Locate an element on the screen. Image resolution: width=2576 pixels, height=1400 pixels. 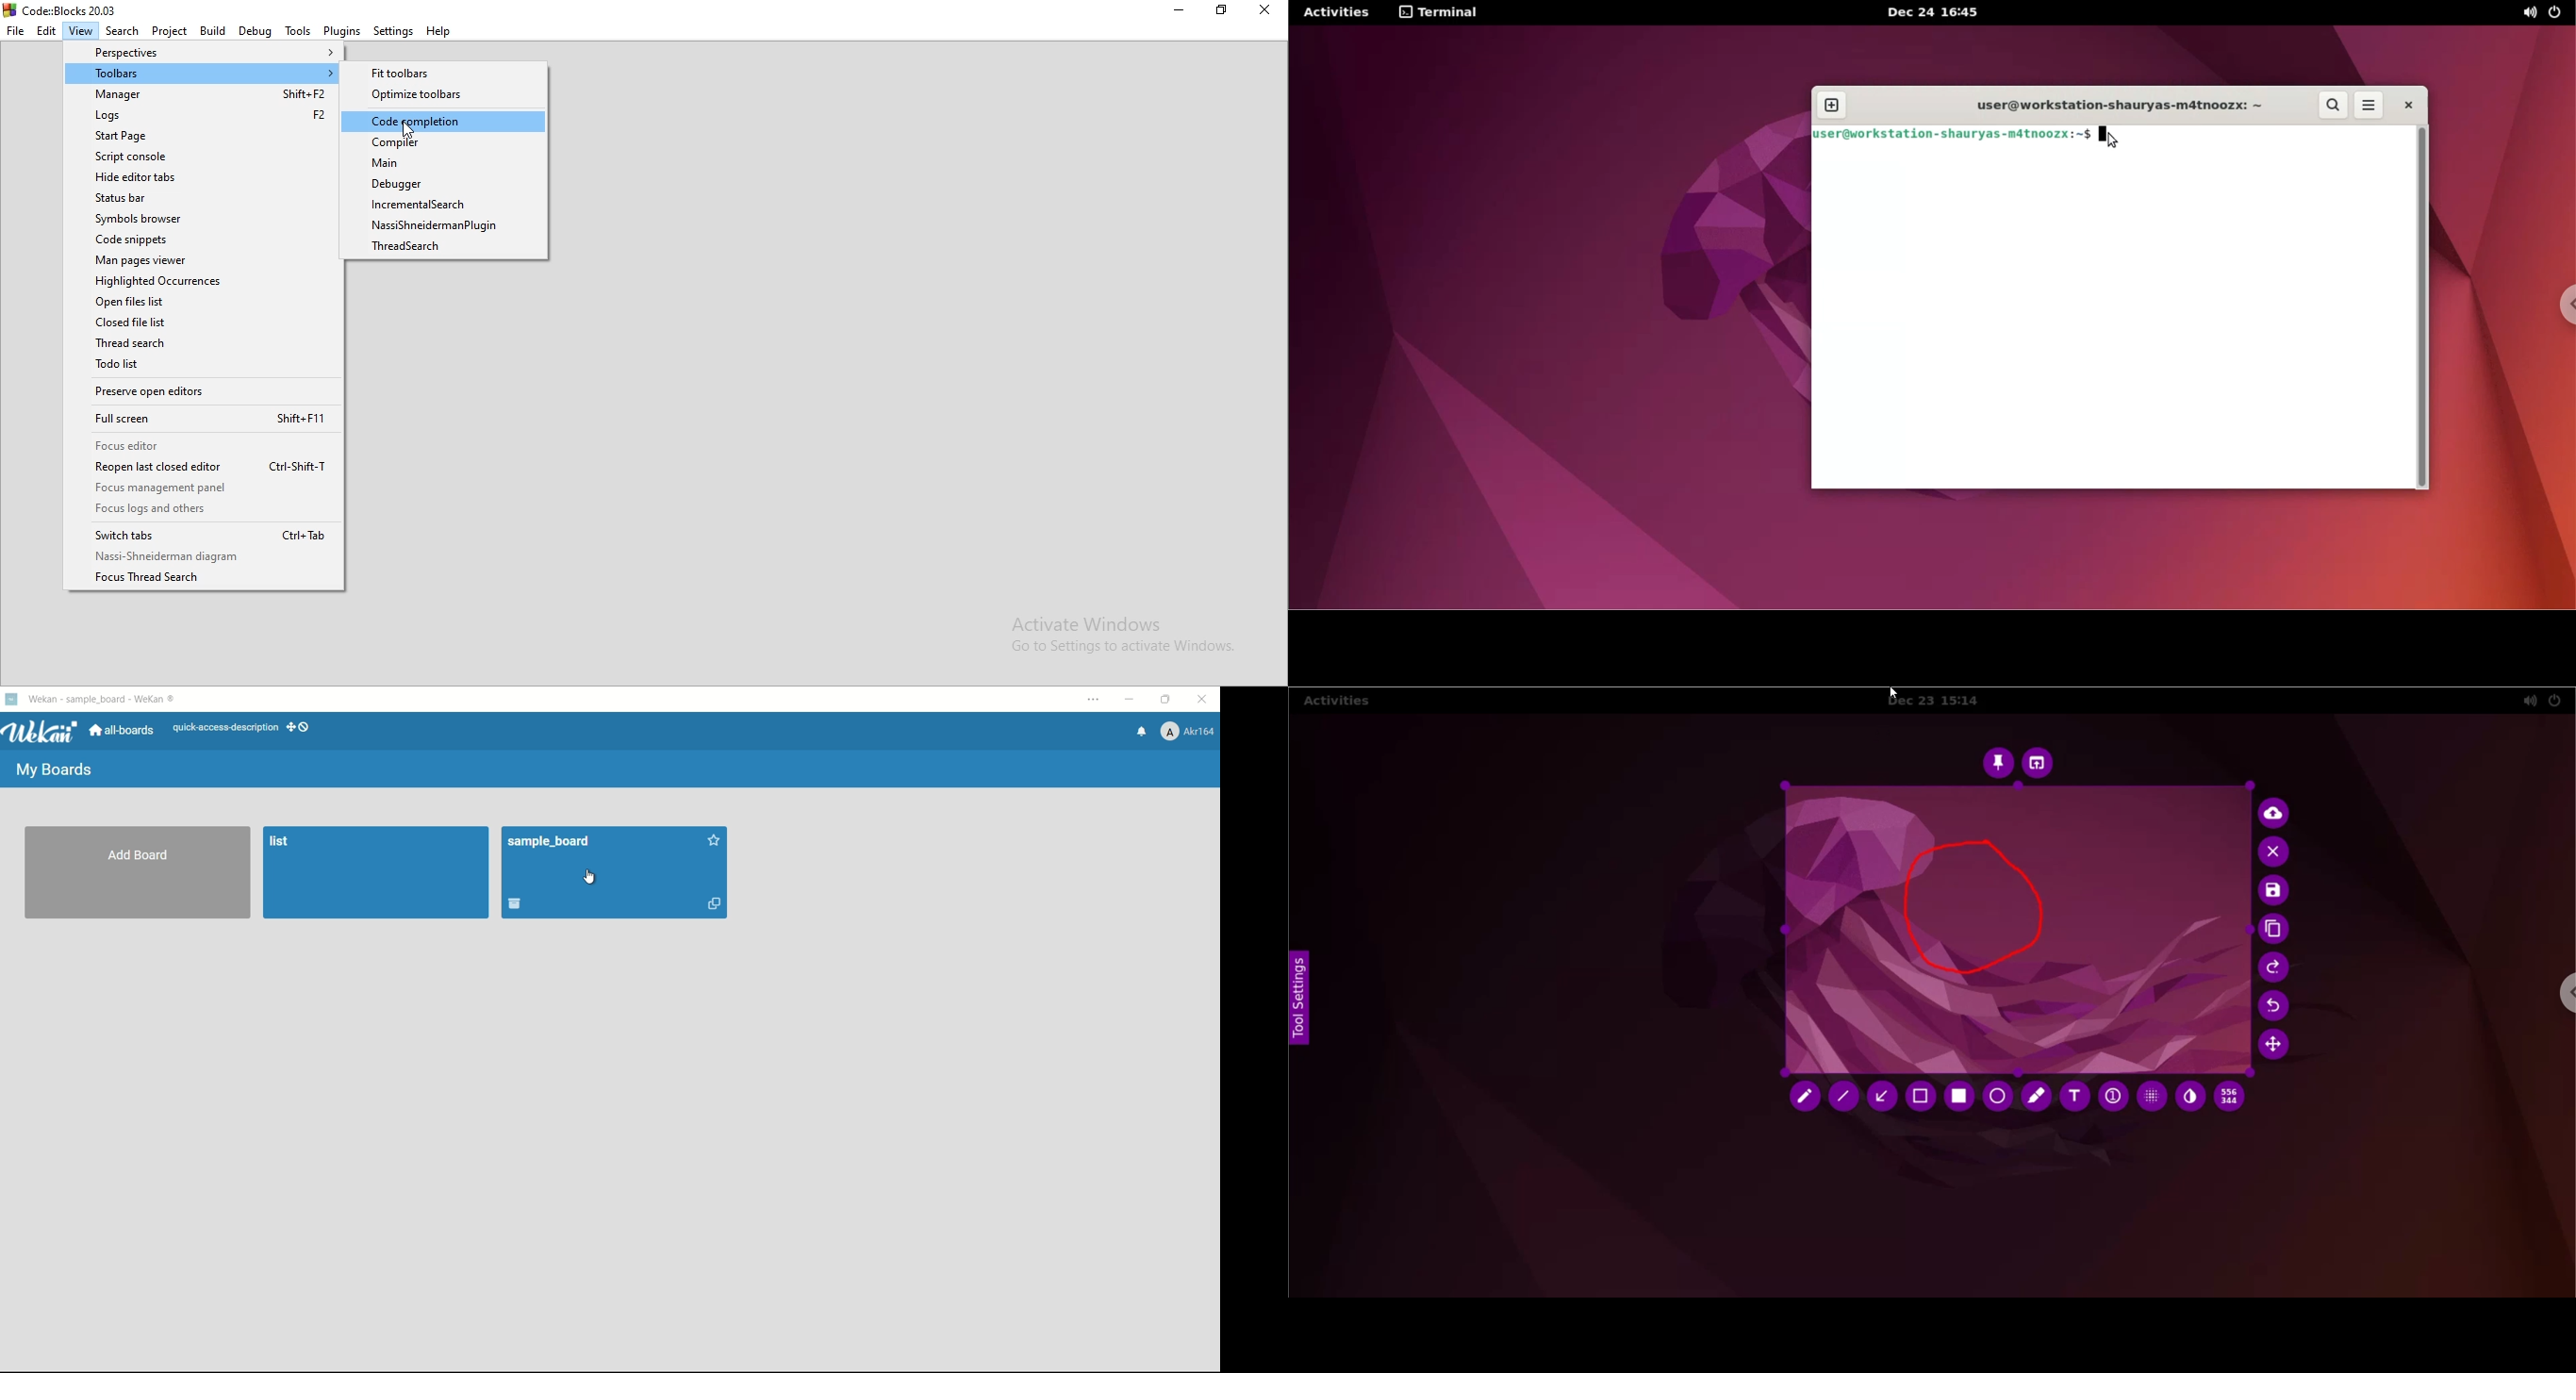
Wekan logo is located at coordinates (41, 733).